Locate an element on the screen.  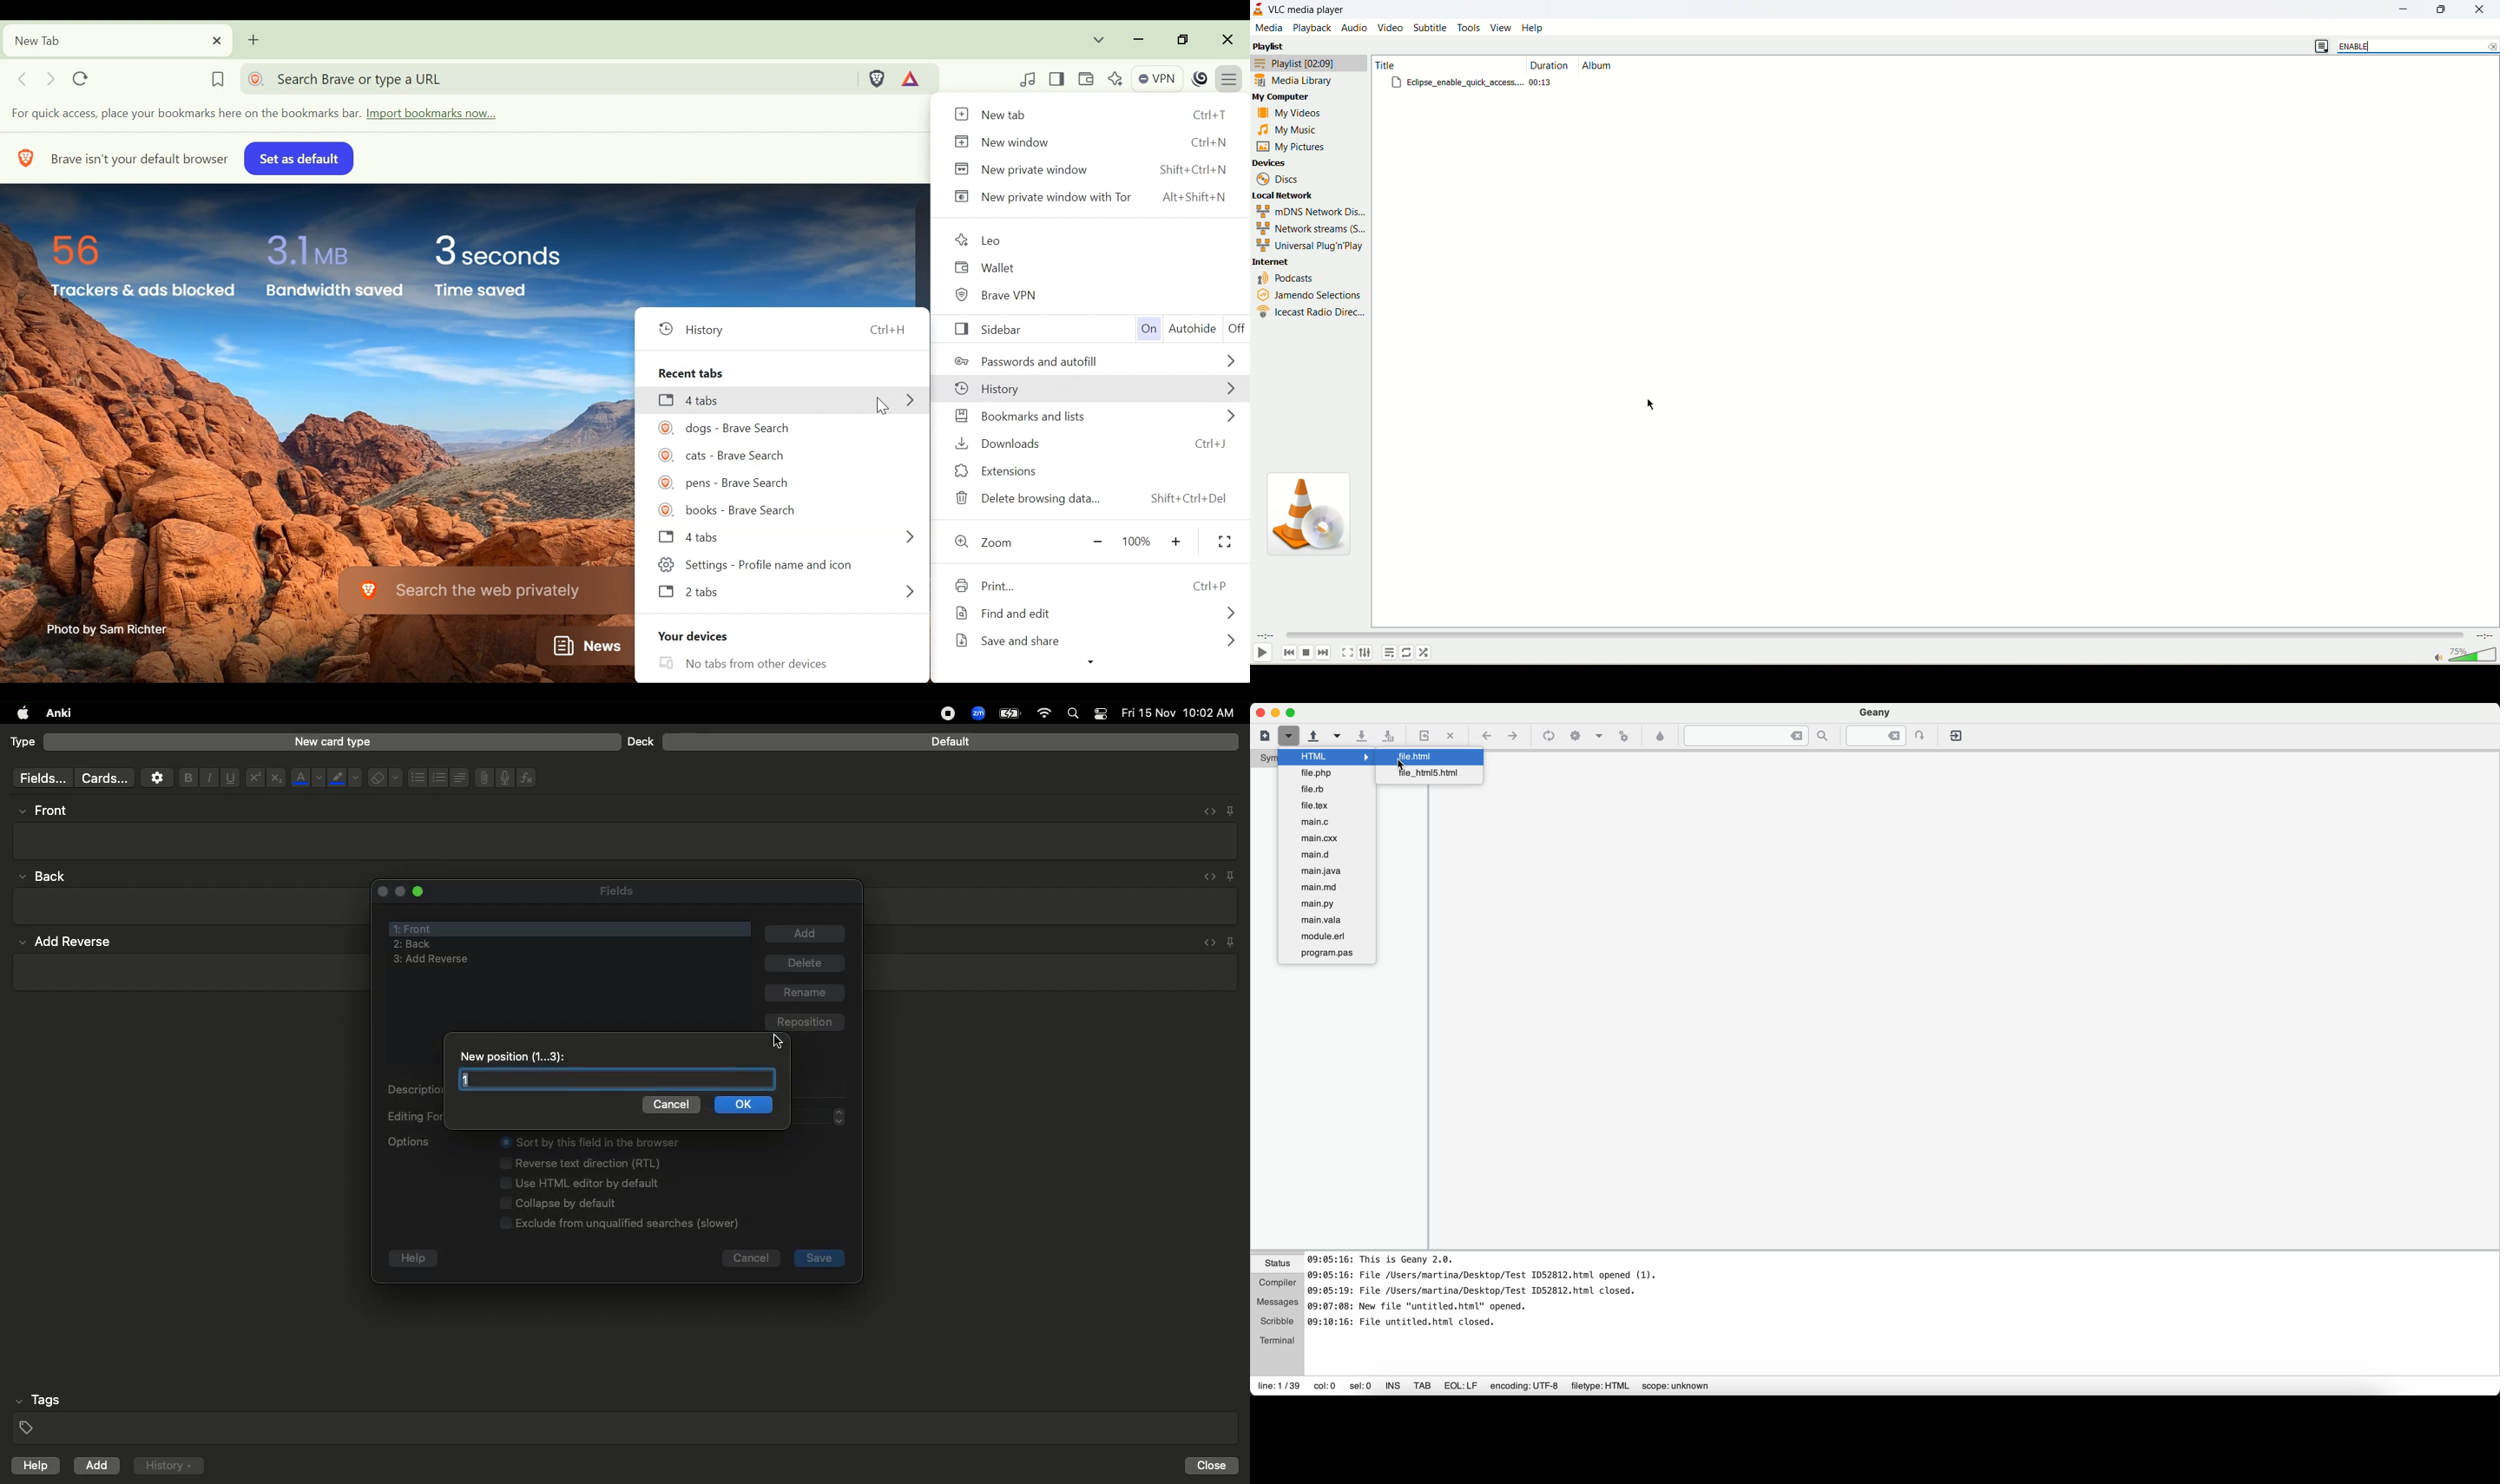
cursor is located at coordinates (779, 1041).